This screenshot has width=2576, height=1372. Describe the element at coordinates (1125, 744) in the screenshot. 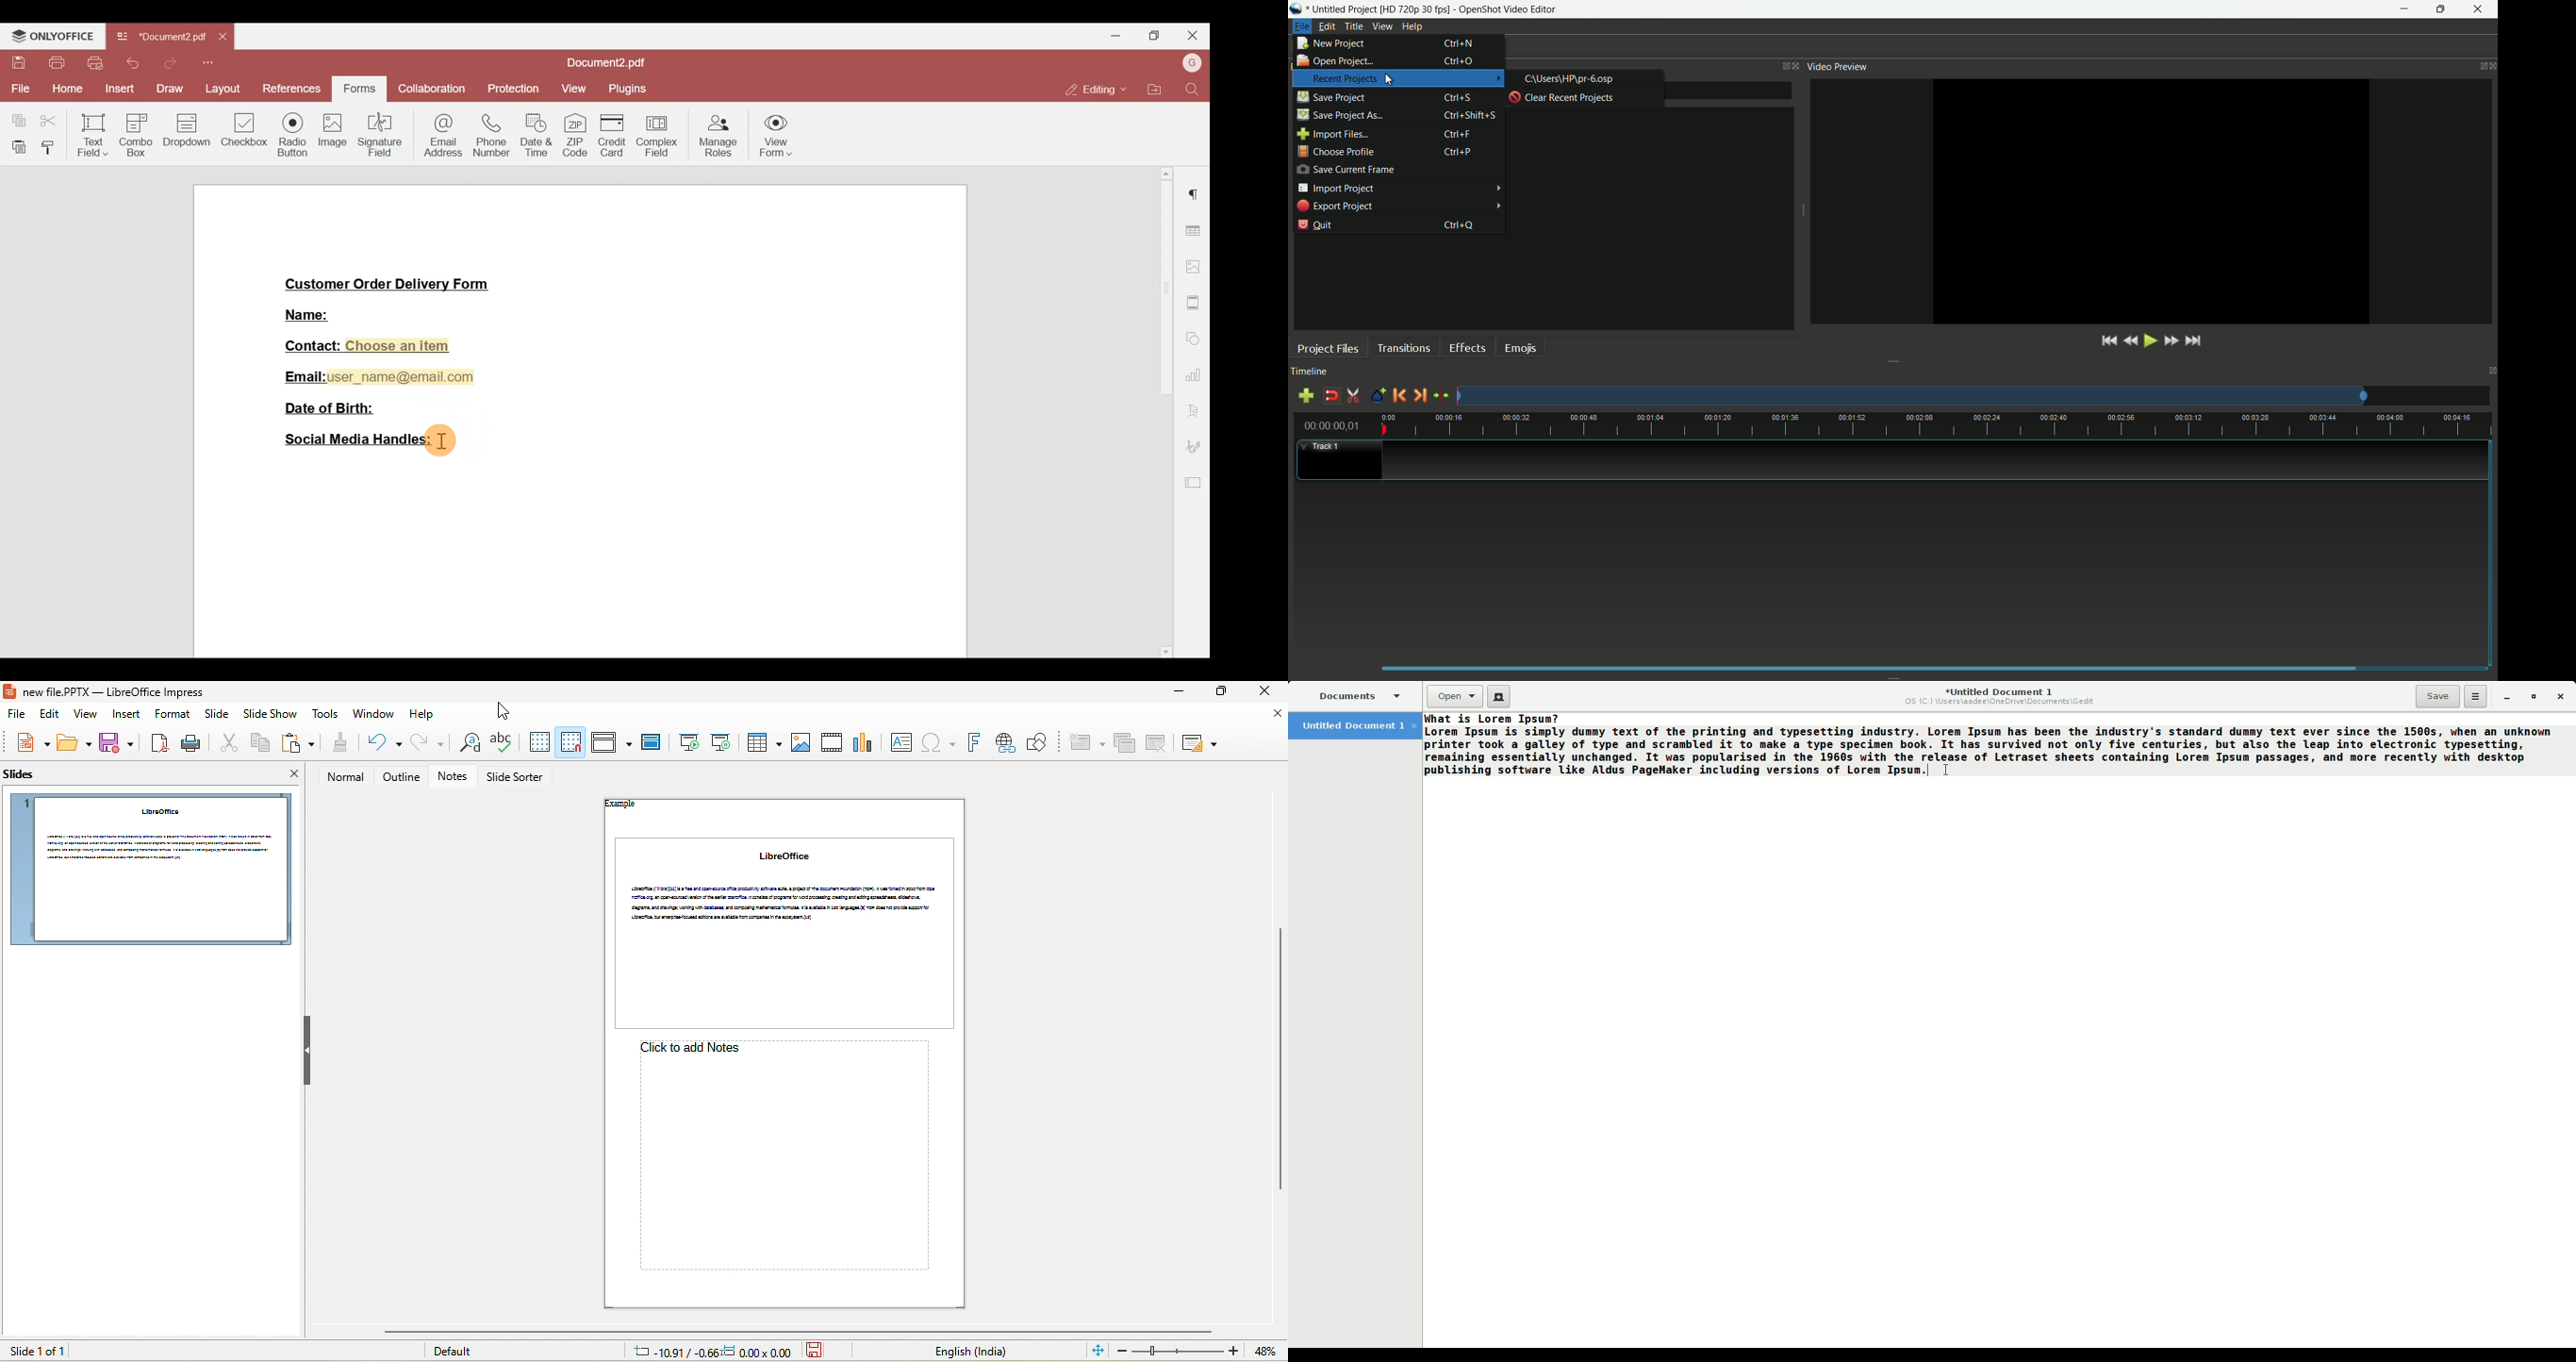

I see `duplicate slide` at that location.